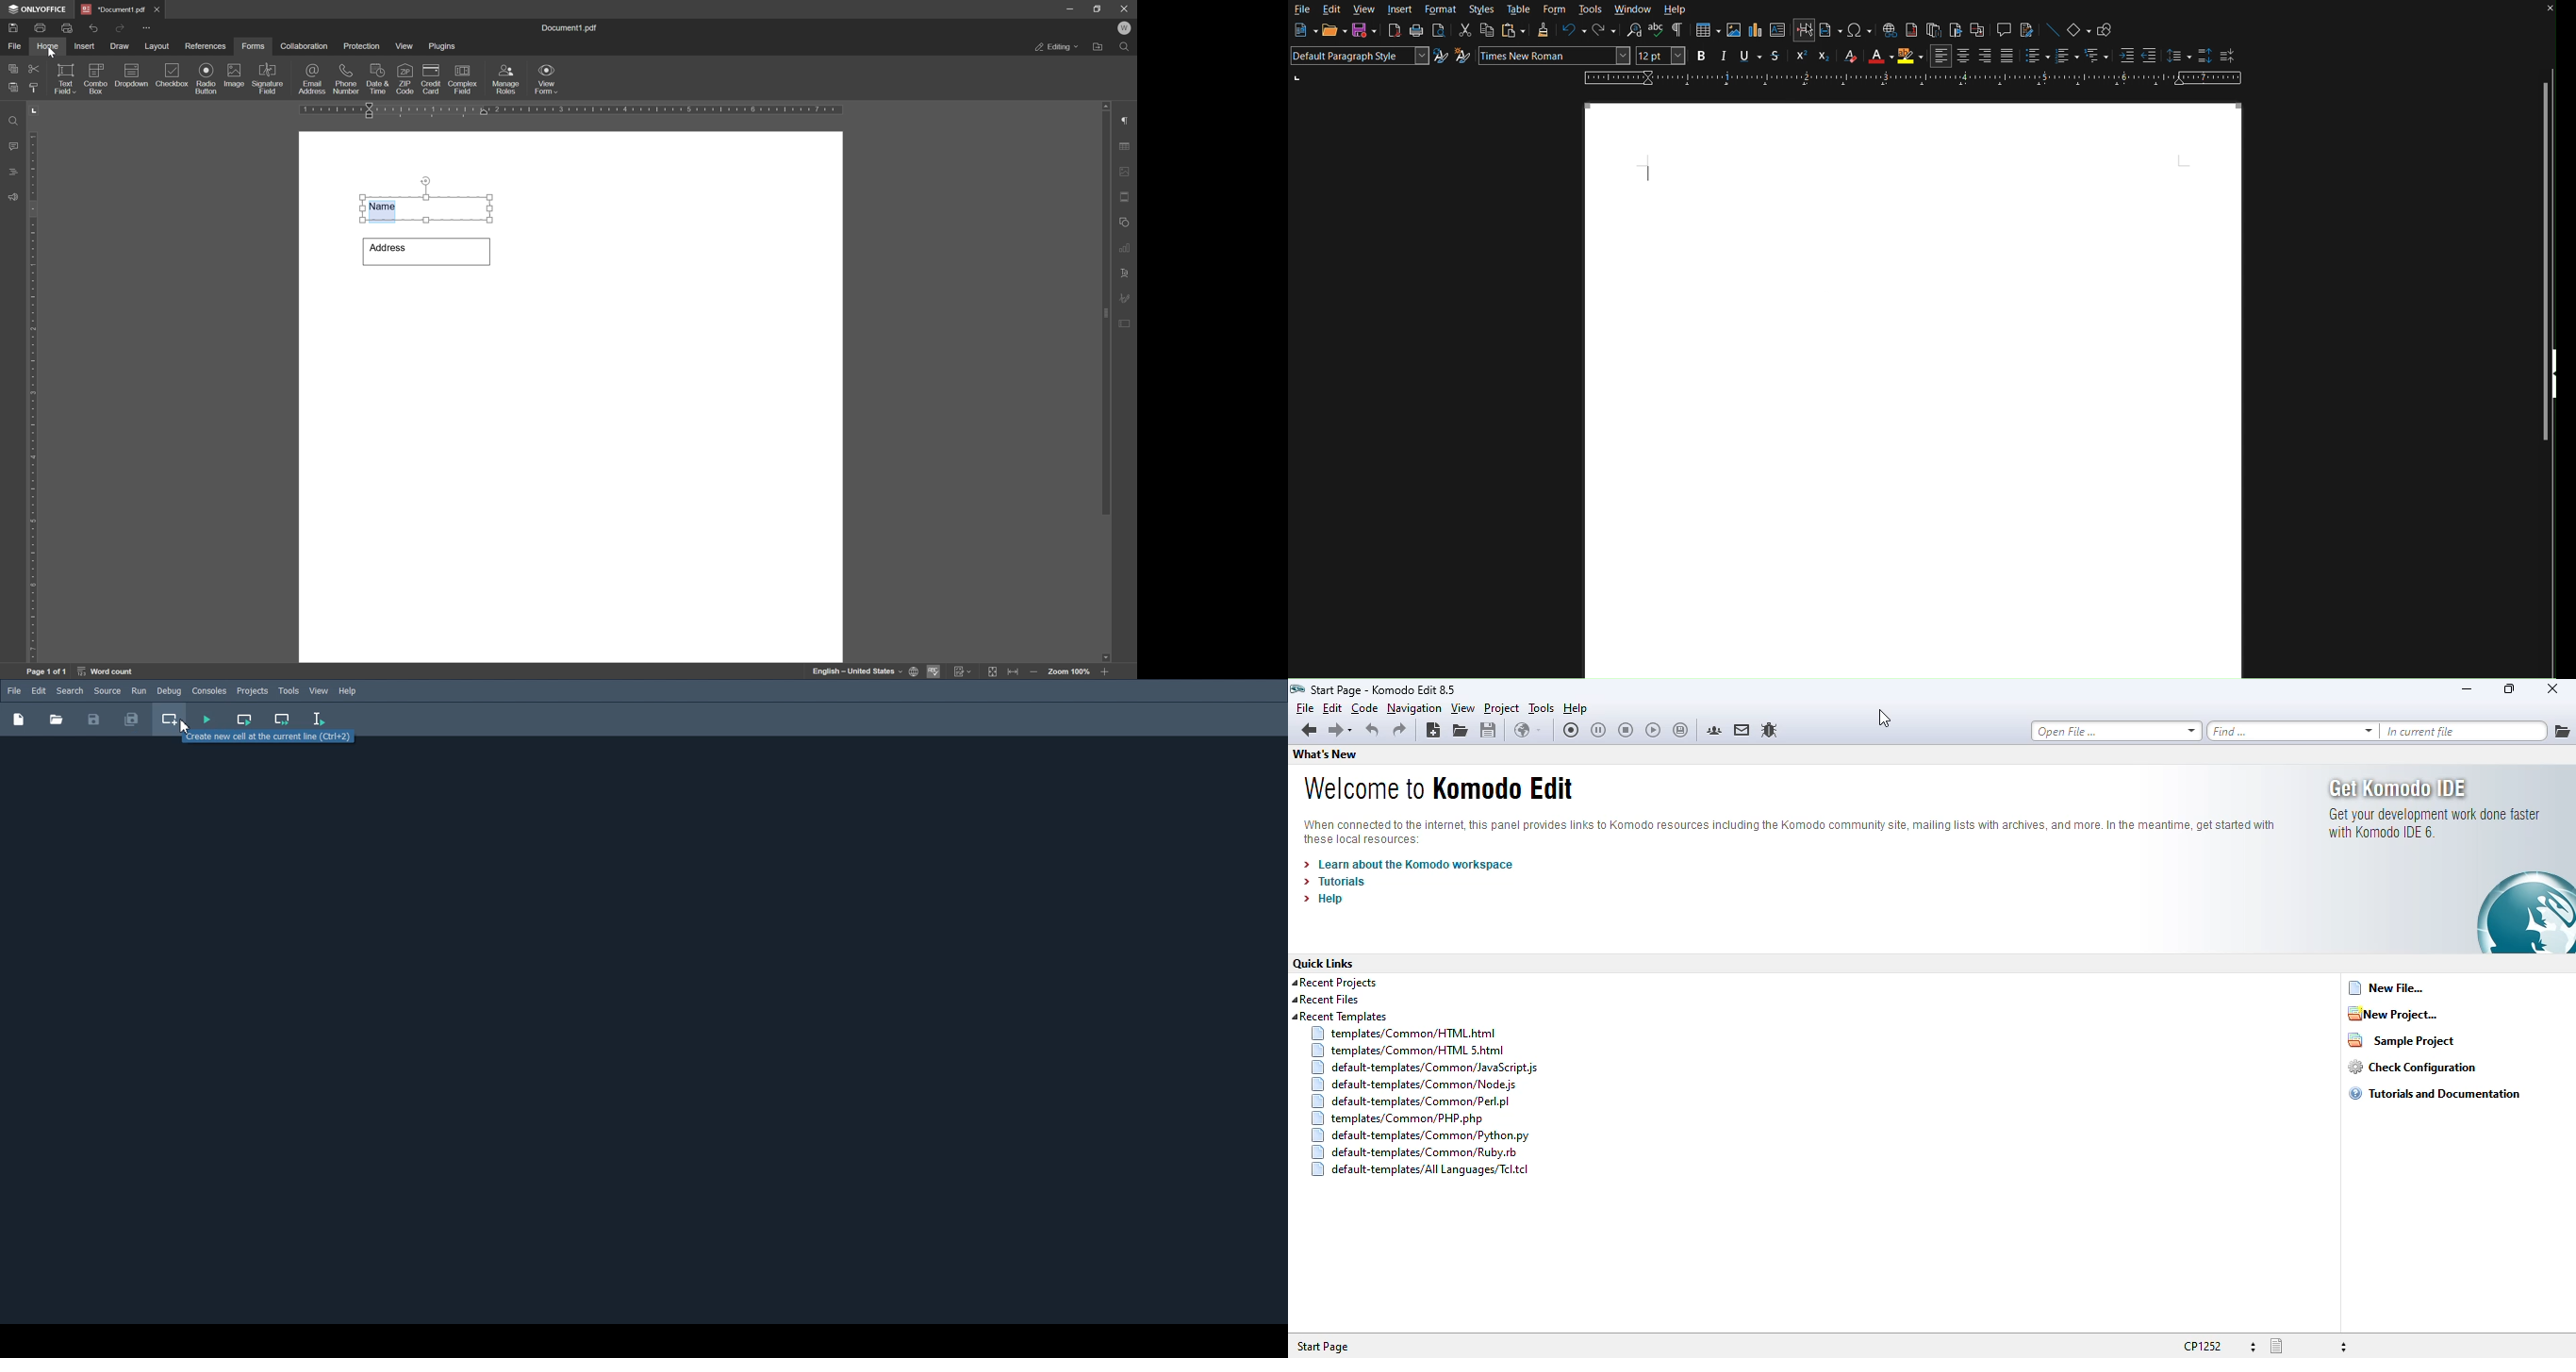 The width and height of the screenshot is (2576, 1372). What do you see at coordinates (50, 46) in the screenshot?
I see `home` at bounding box center [50, 46].